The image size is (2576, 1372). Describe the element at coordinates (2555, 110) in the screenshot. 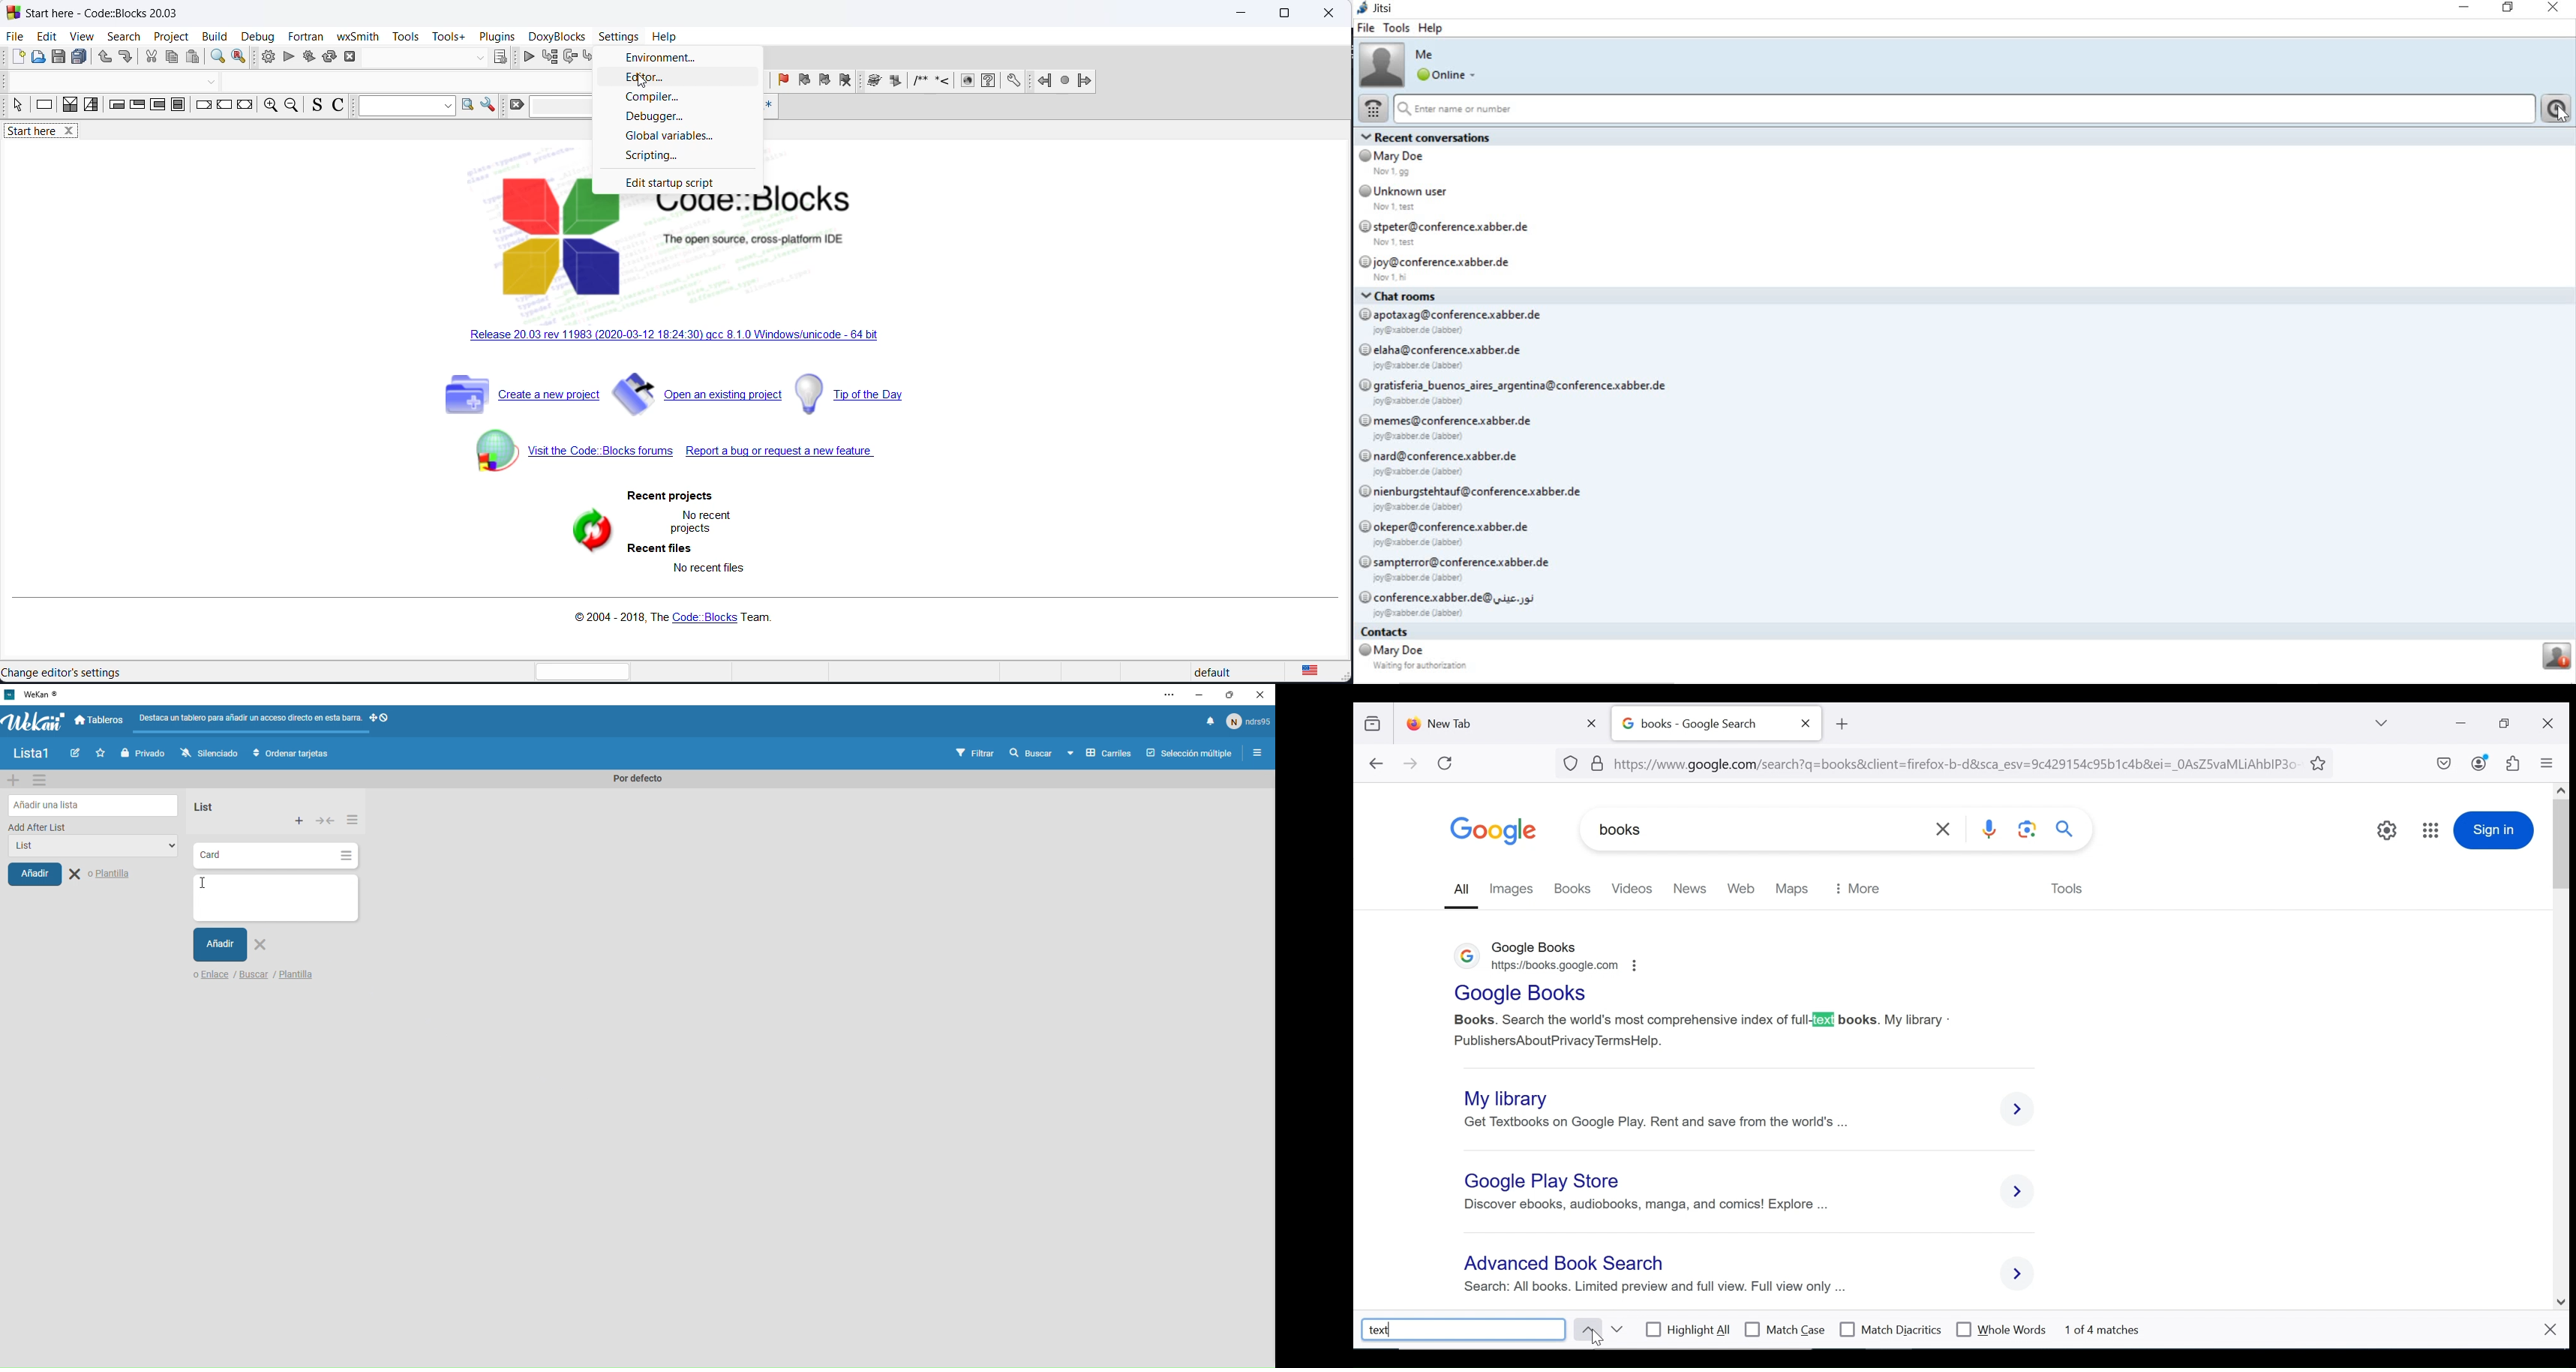

I see `call history` at that location.